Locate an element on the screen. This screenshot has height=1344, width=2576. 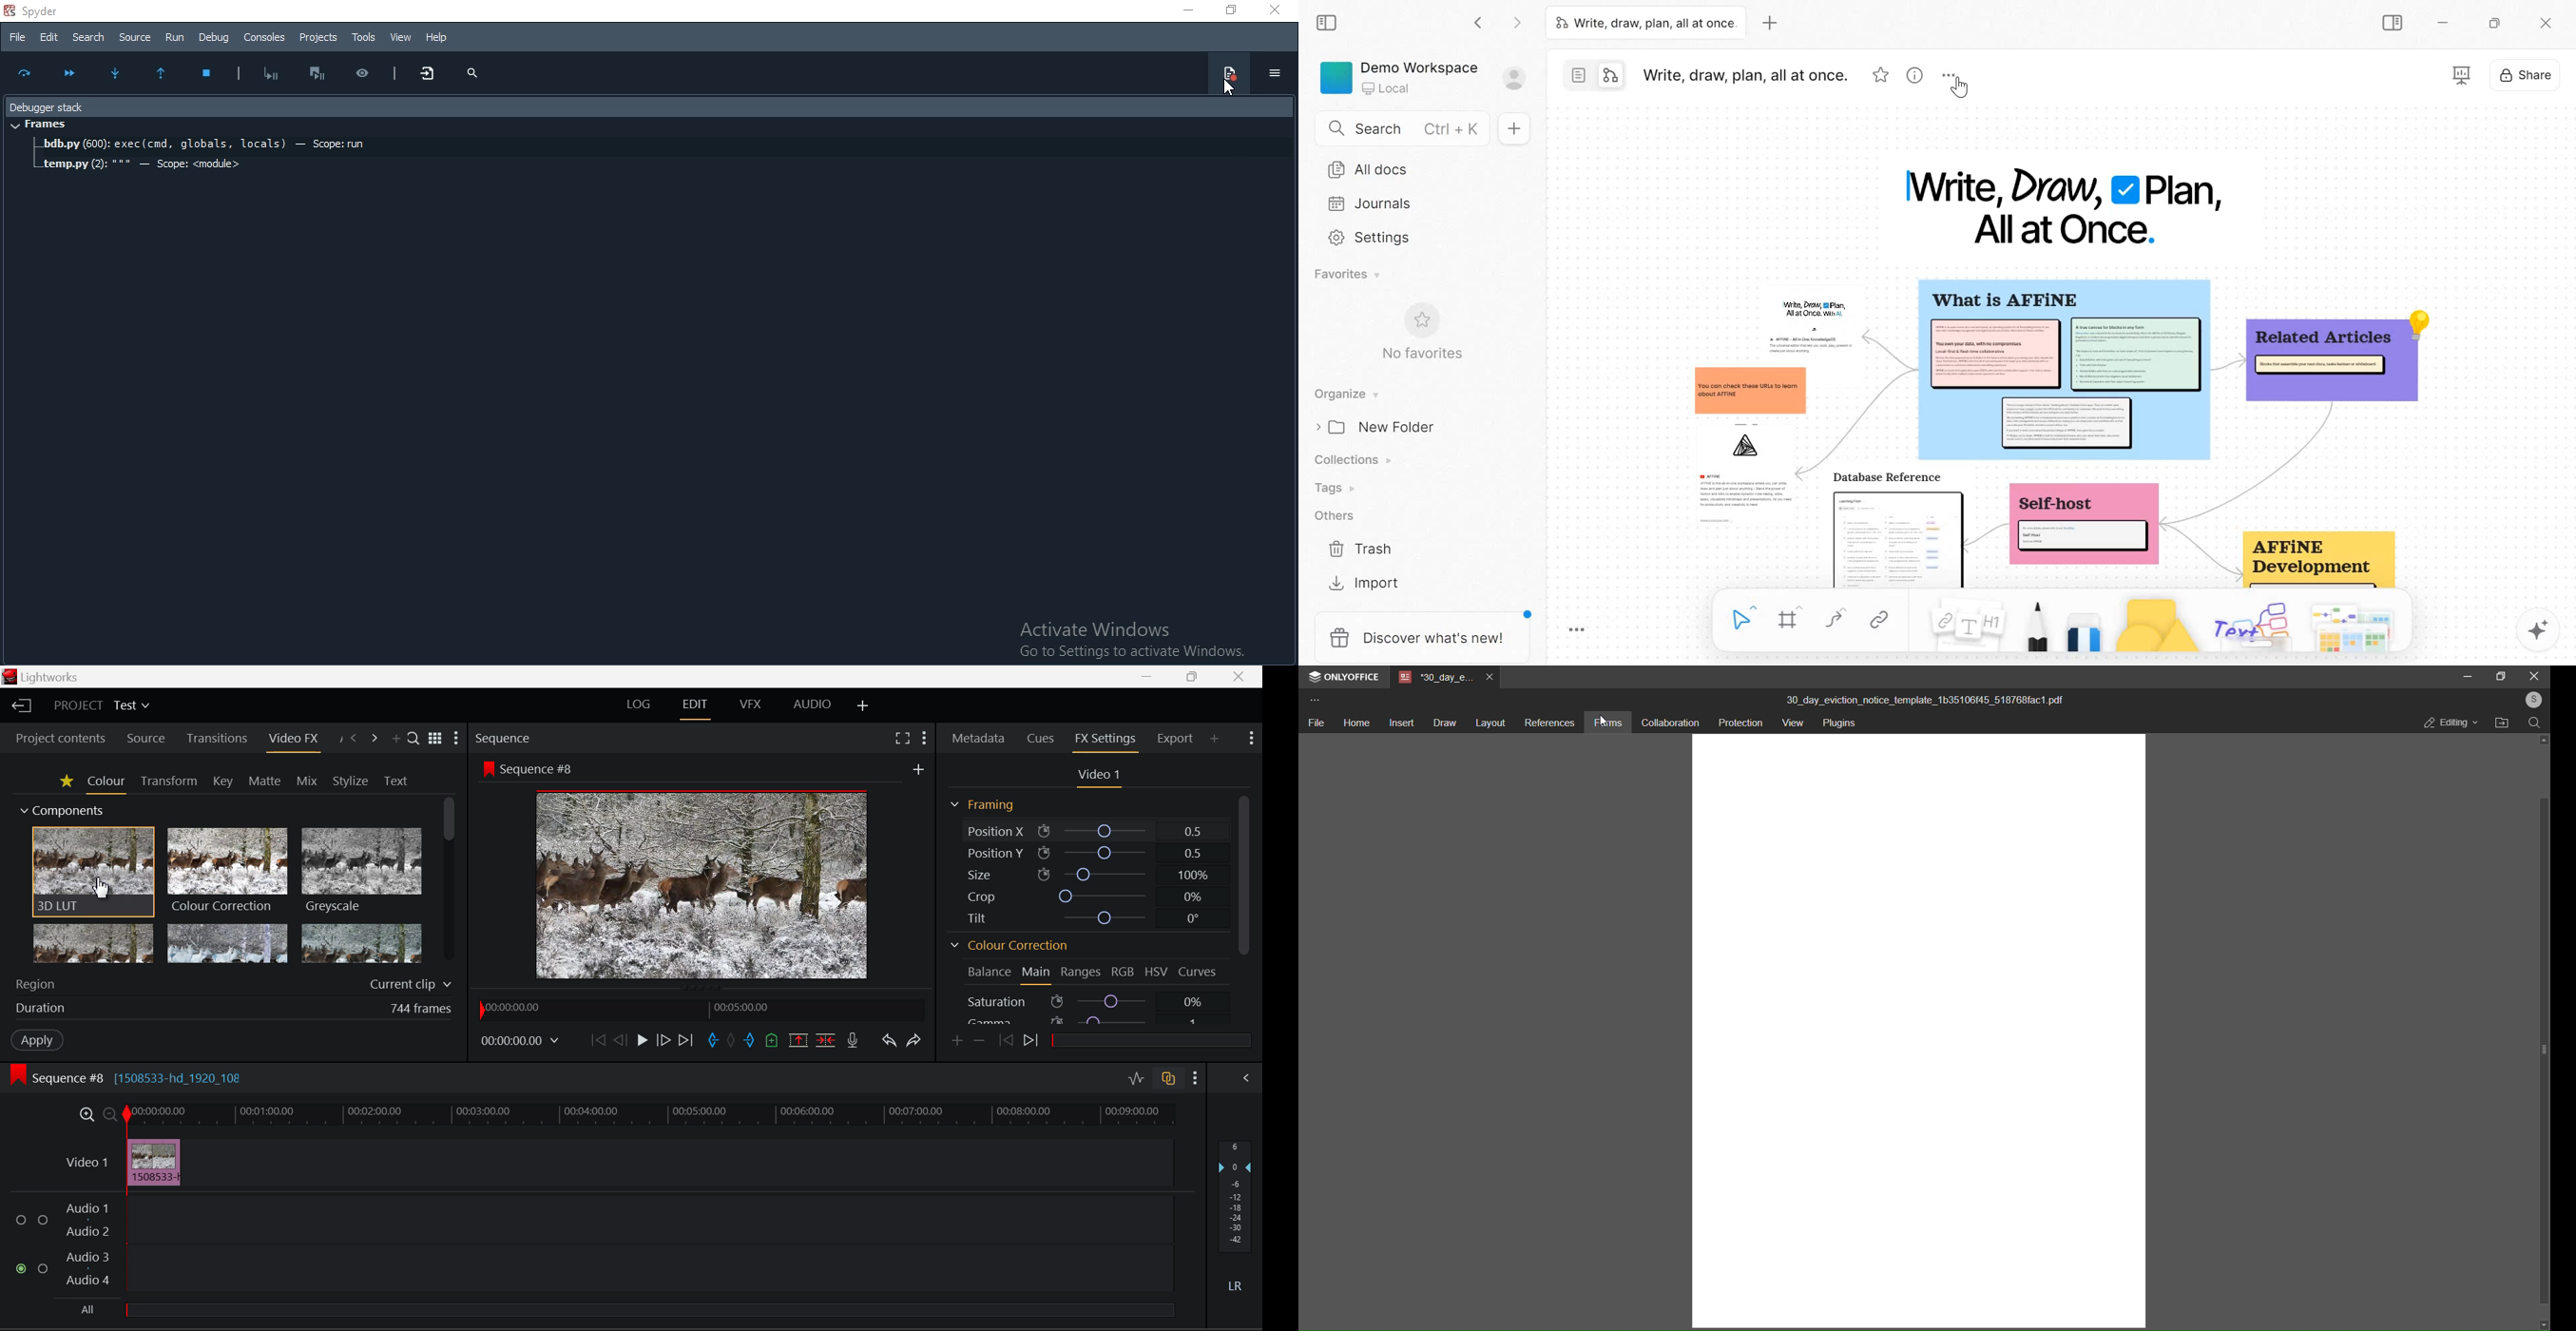
Debugger stack Frame  is located at coordinates (647, 105).